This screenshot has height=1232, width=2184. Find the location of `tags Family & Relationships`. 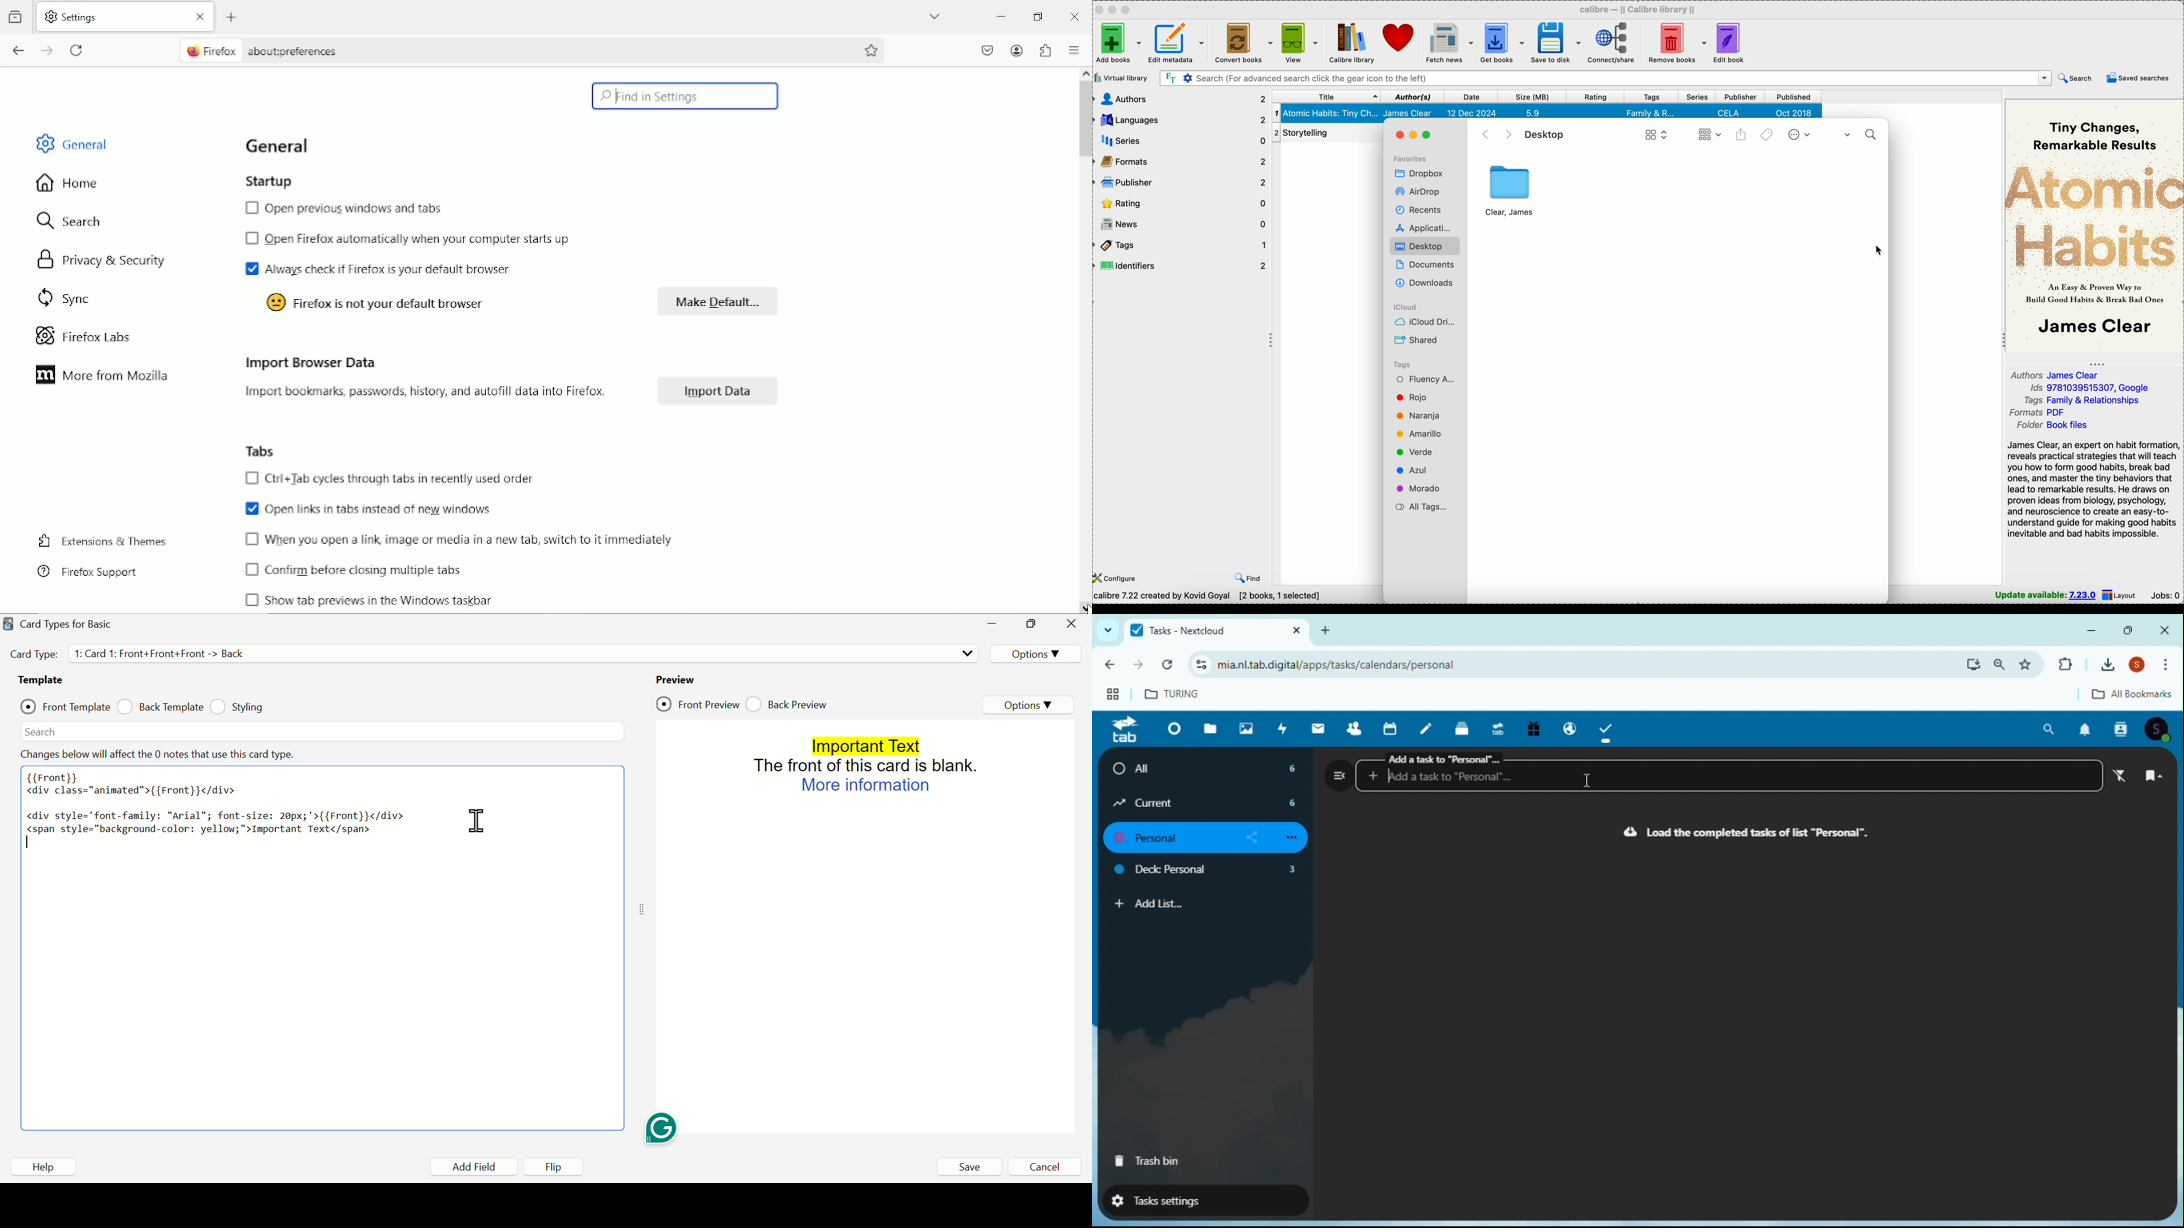

tags Family & Relationships is located at coordinates (2082, 400).